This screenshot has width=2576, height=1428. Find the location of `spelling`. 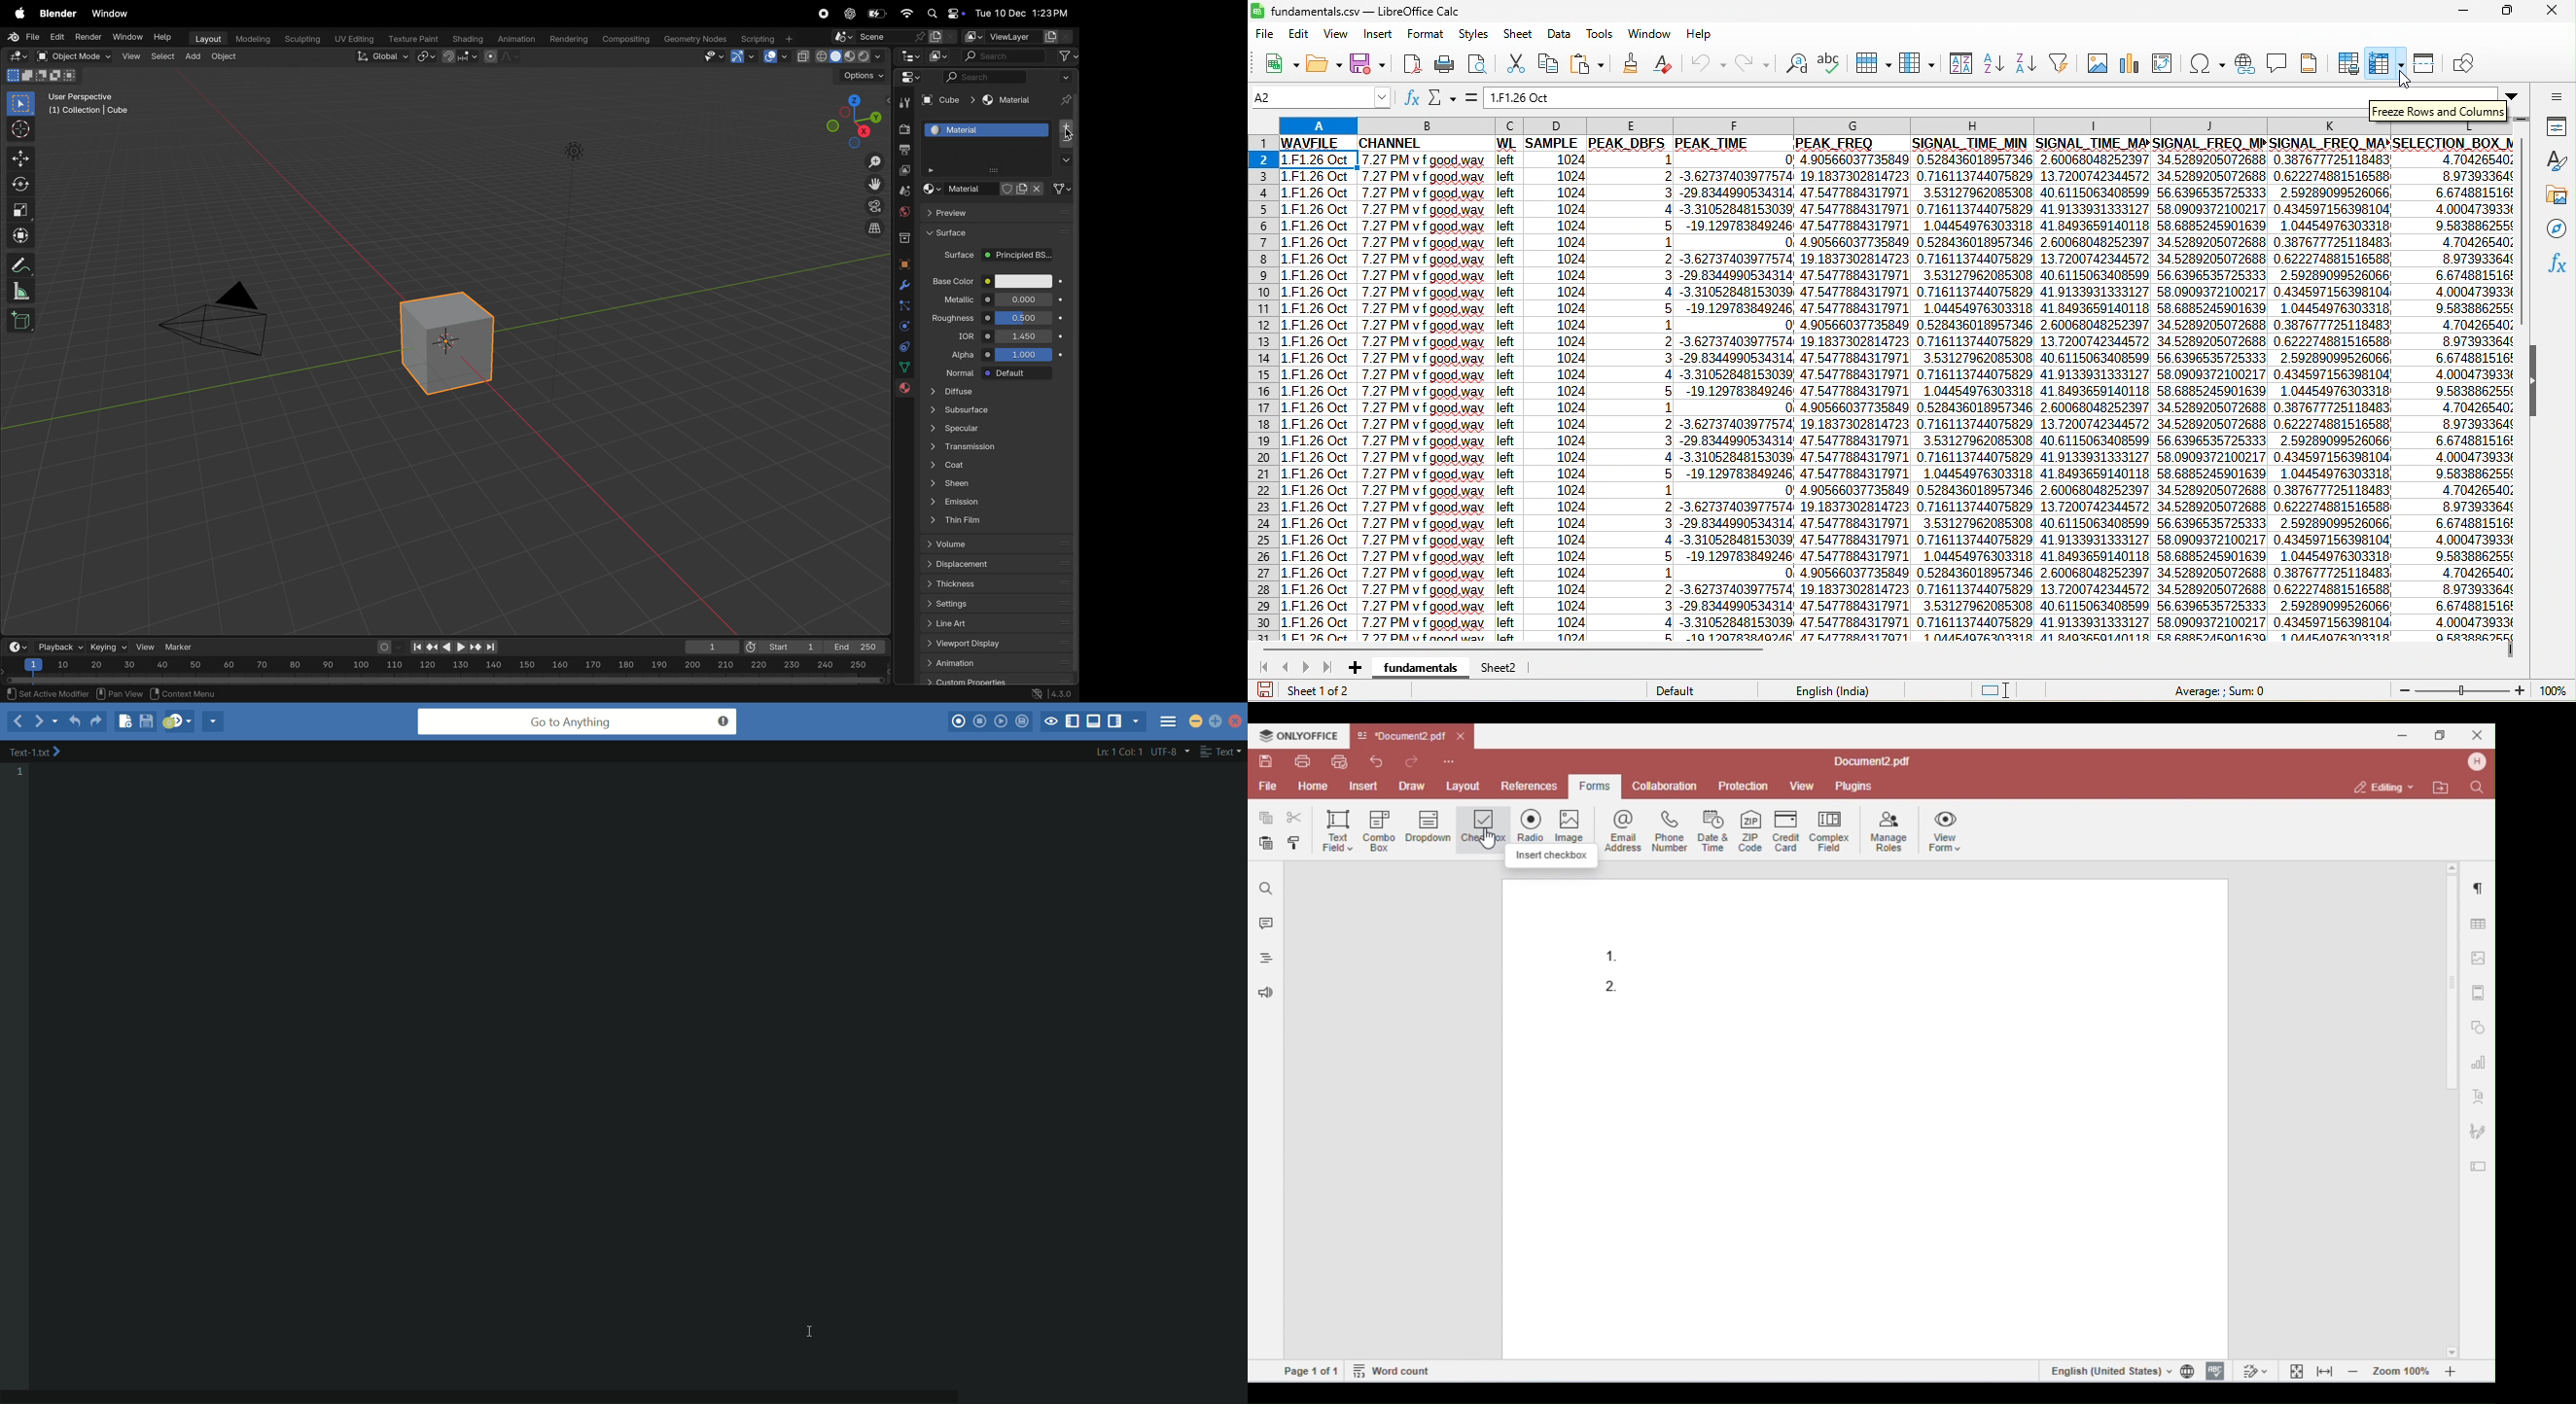

spelling is located at coordinates (1831, 58).